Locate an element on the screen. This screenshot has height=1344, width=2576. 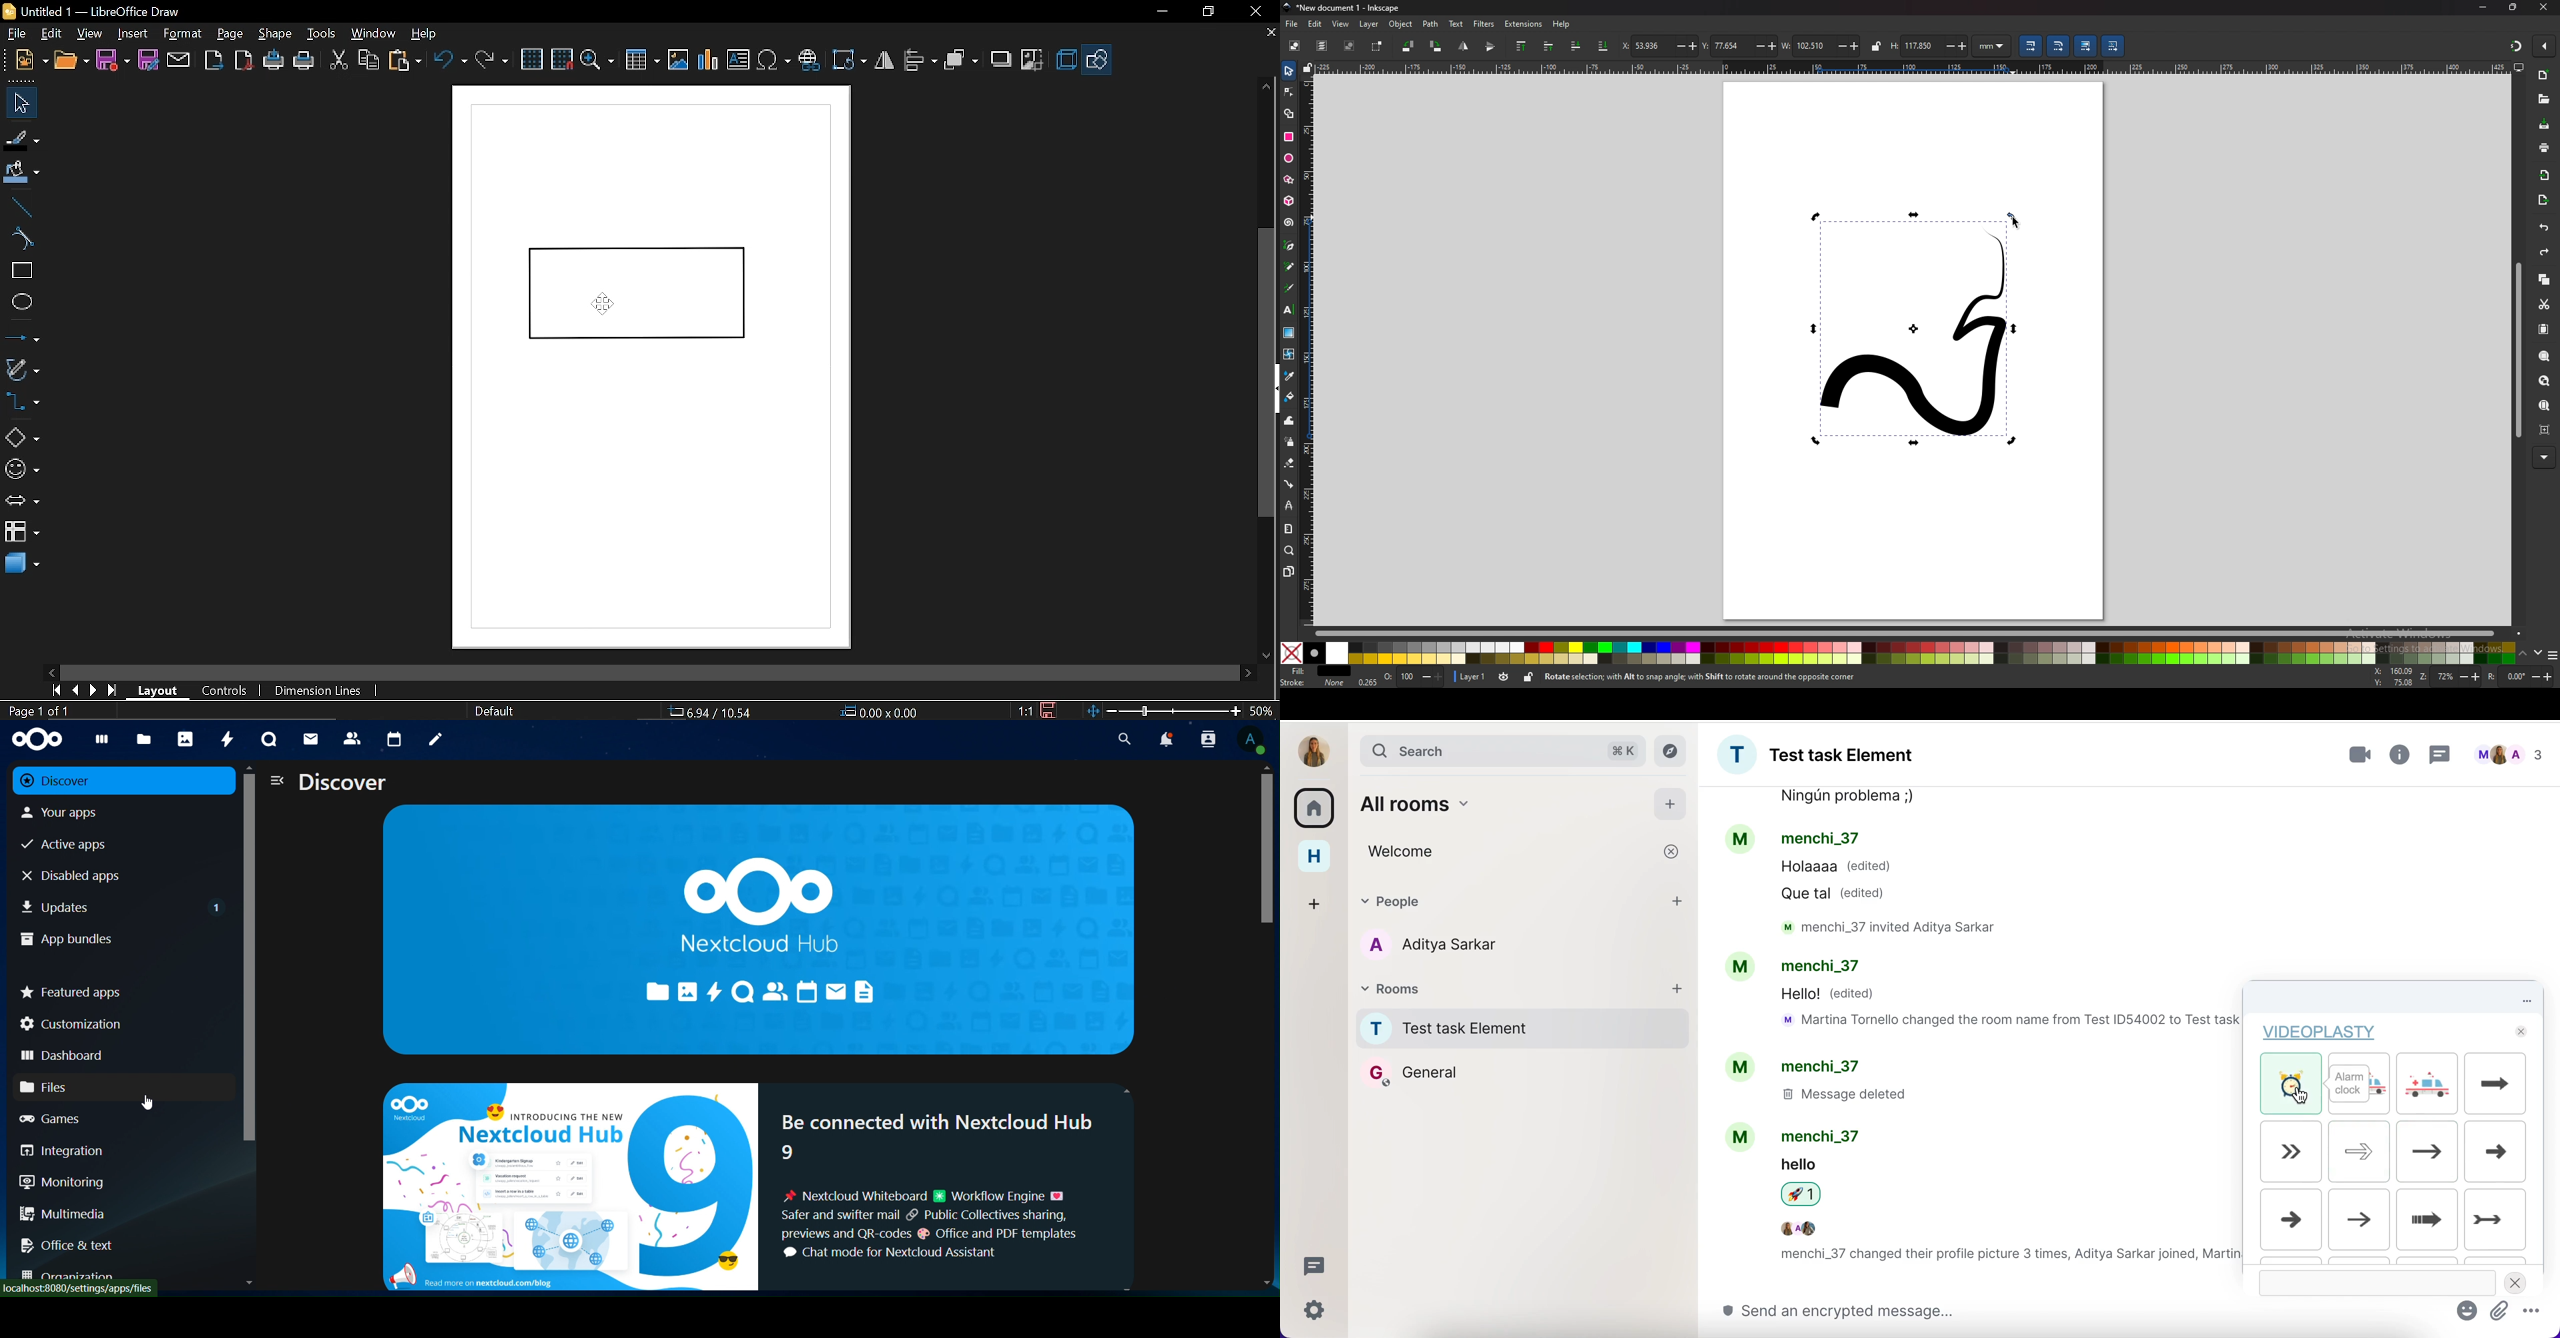
change zoom is located at coordinates (1162, 711).